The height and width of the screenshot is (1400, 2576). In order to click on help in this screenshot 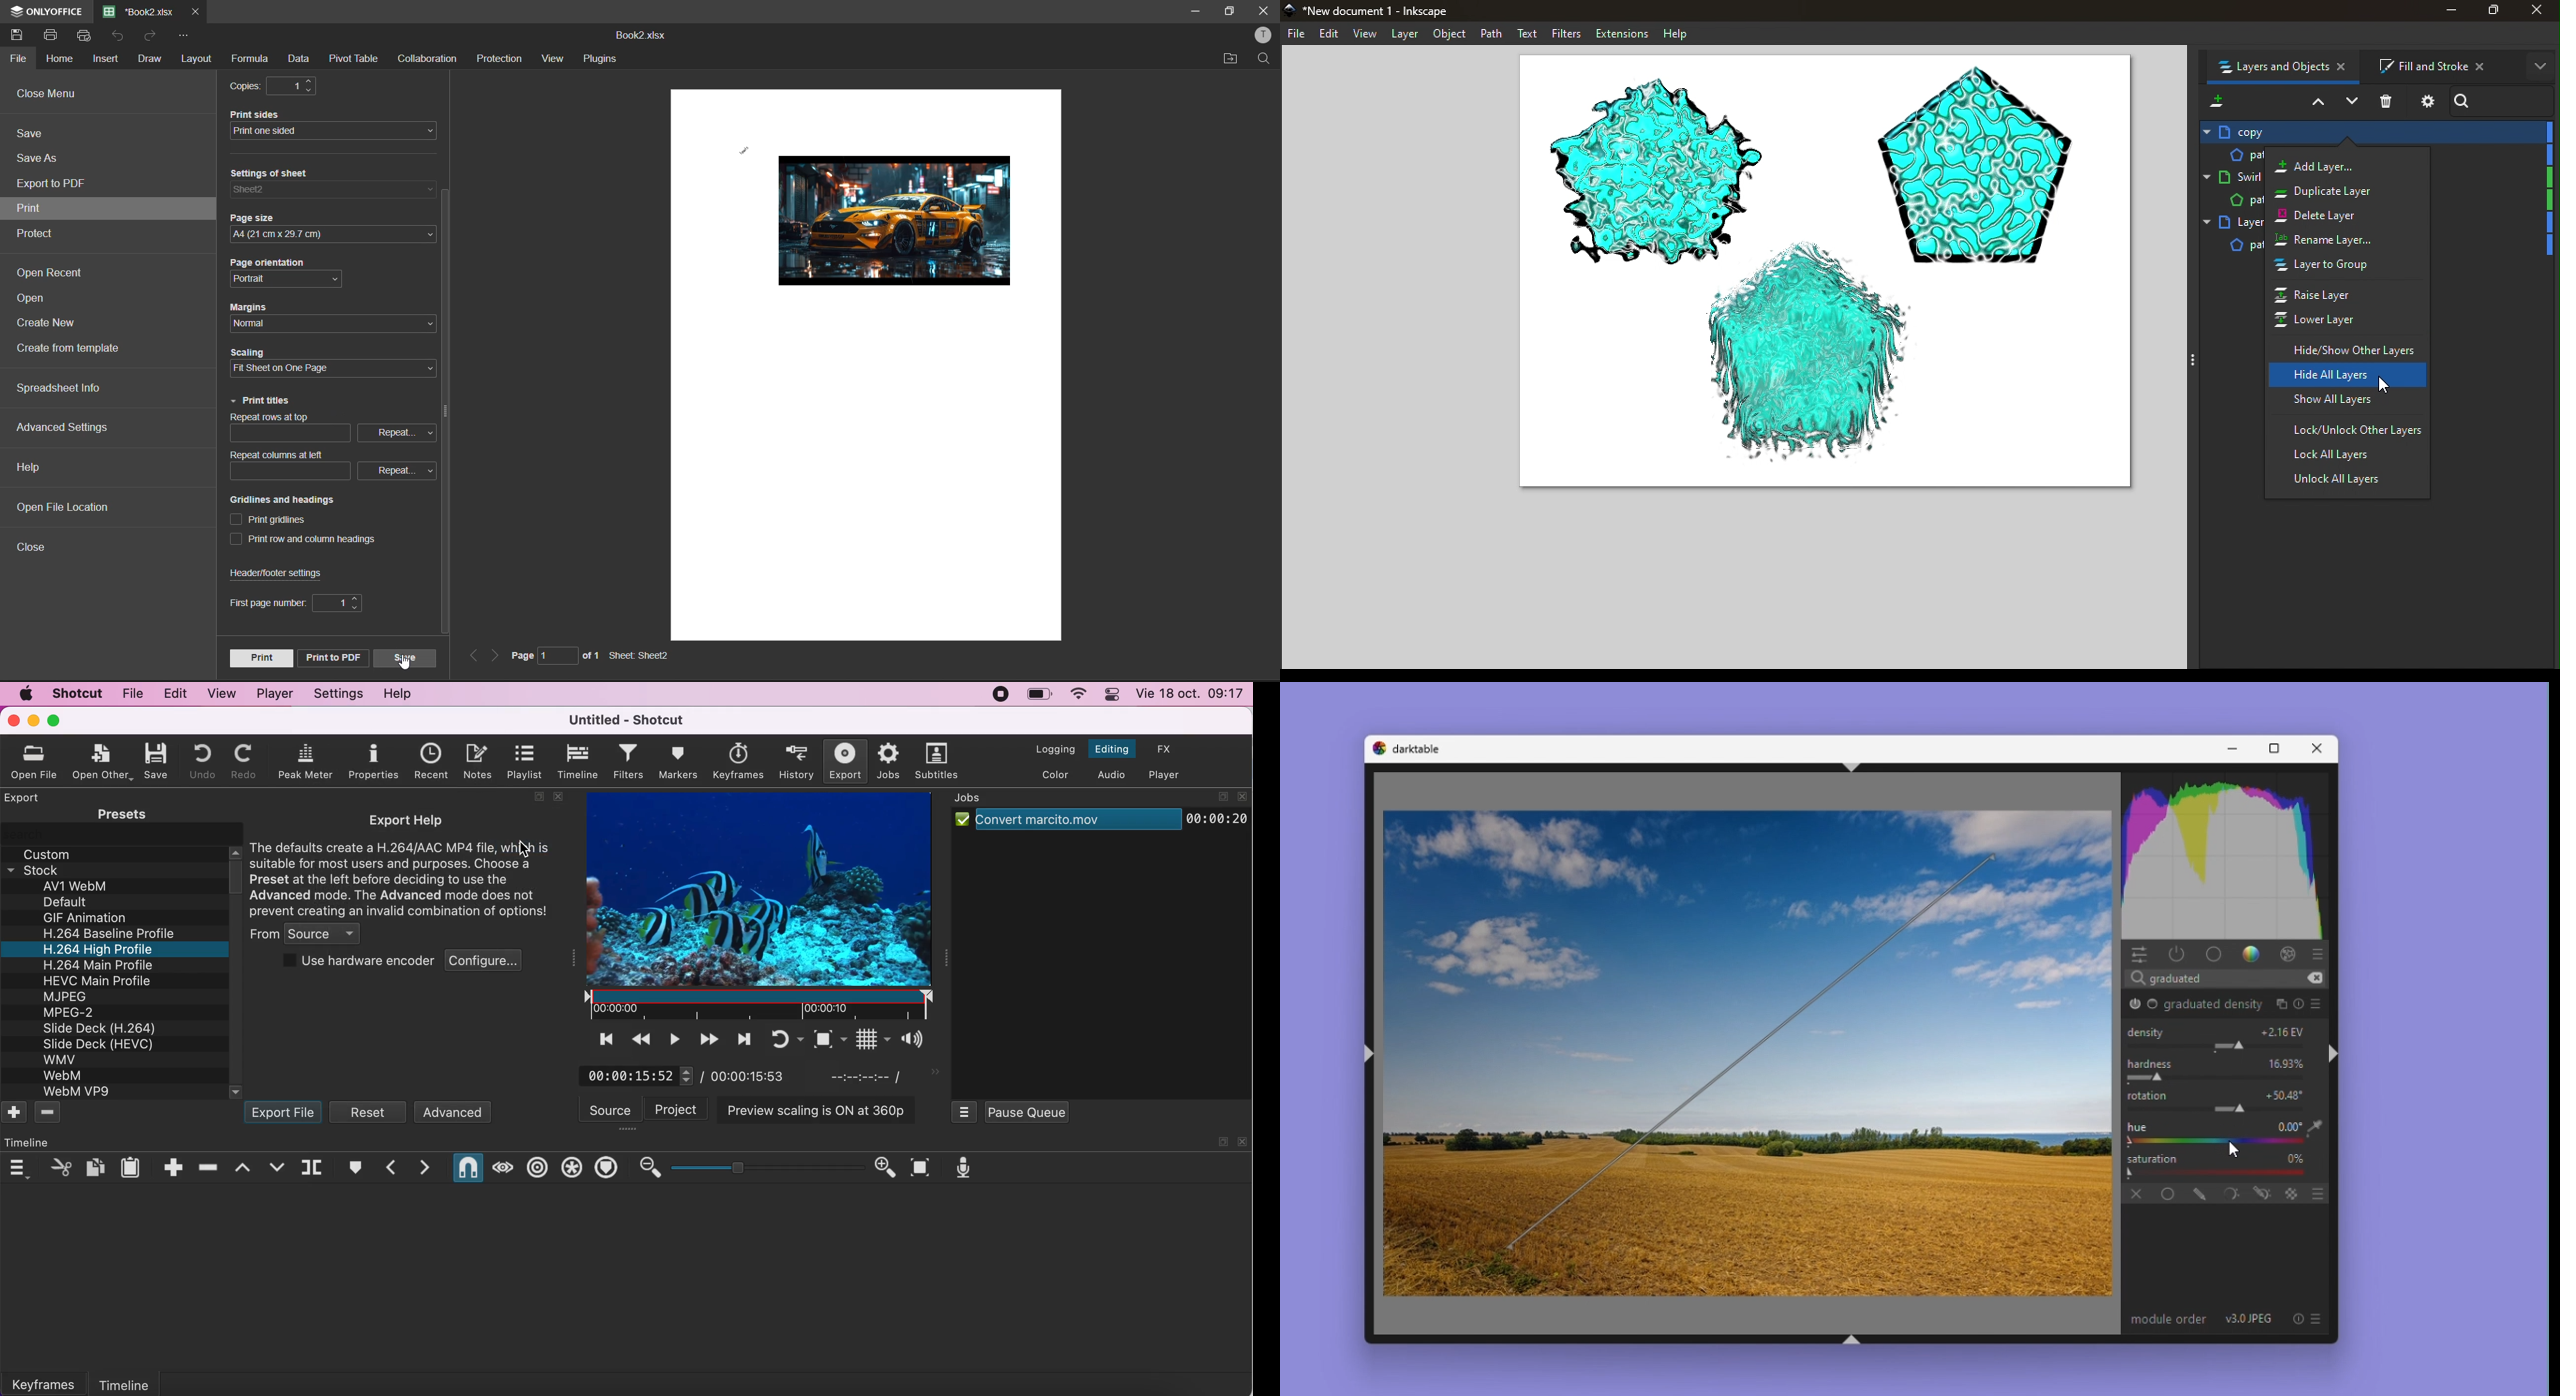, I will do `click(399, 695)`.